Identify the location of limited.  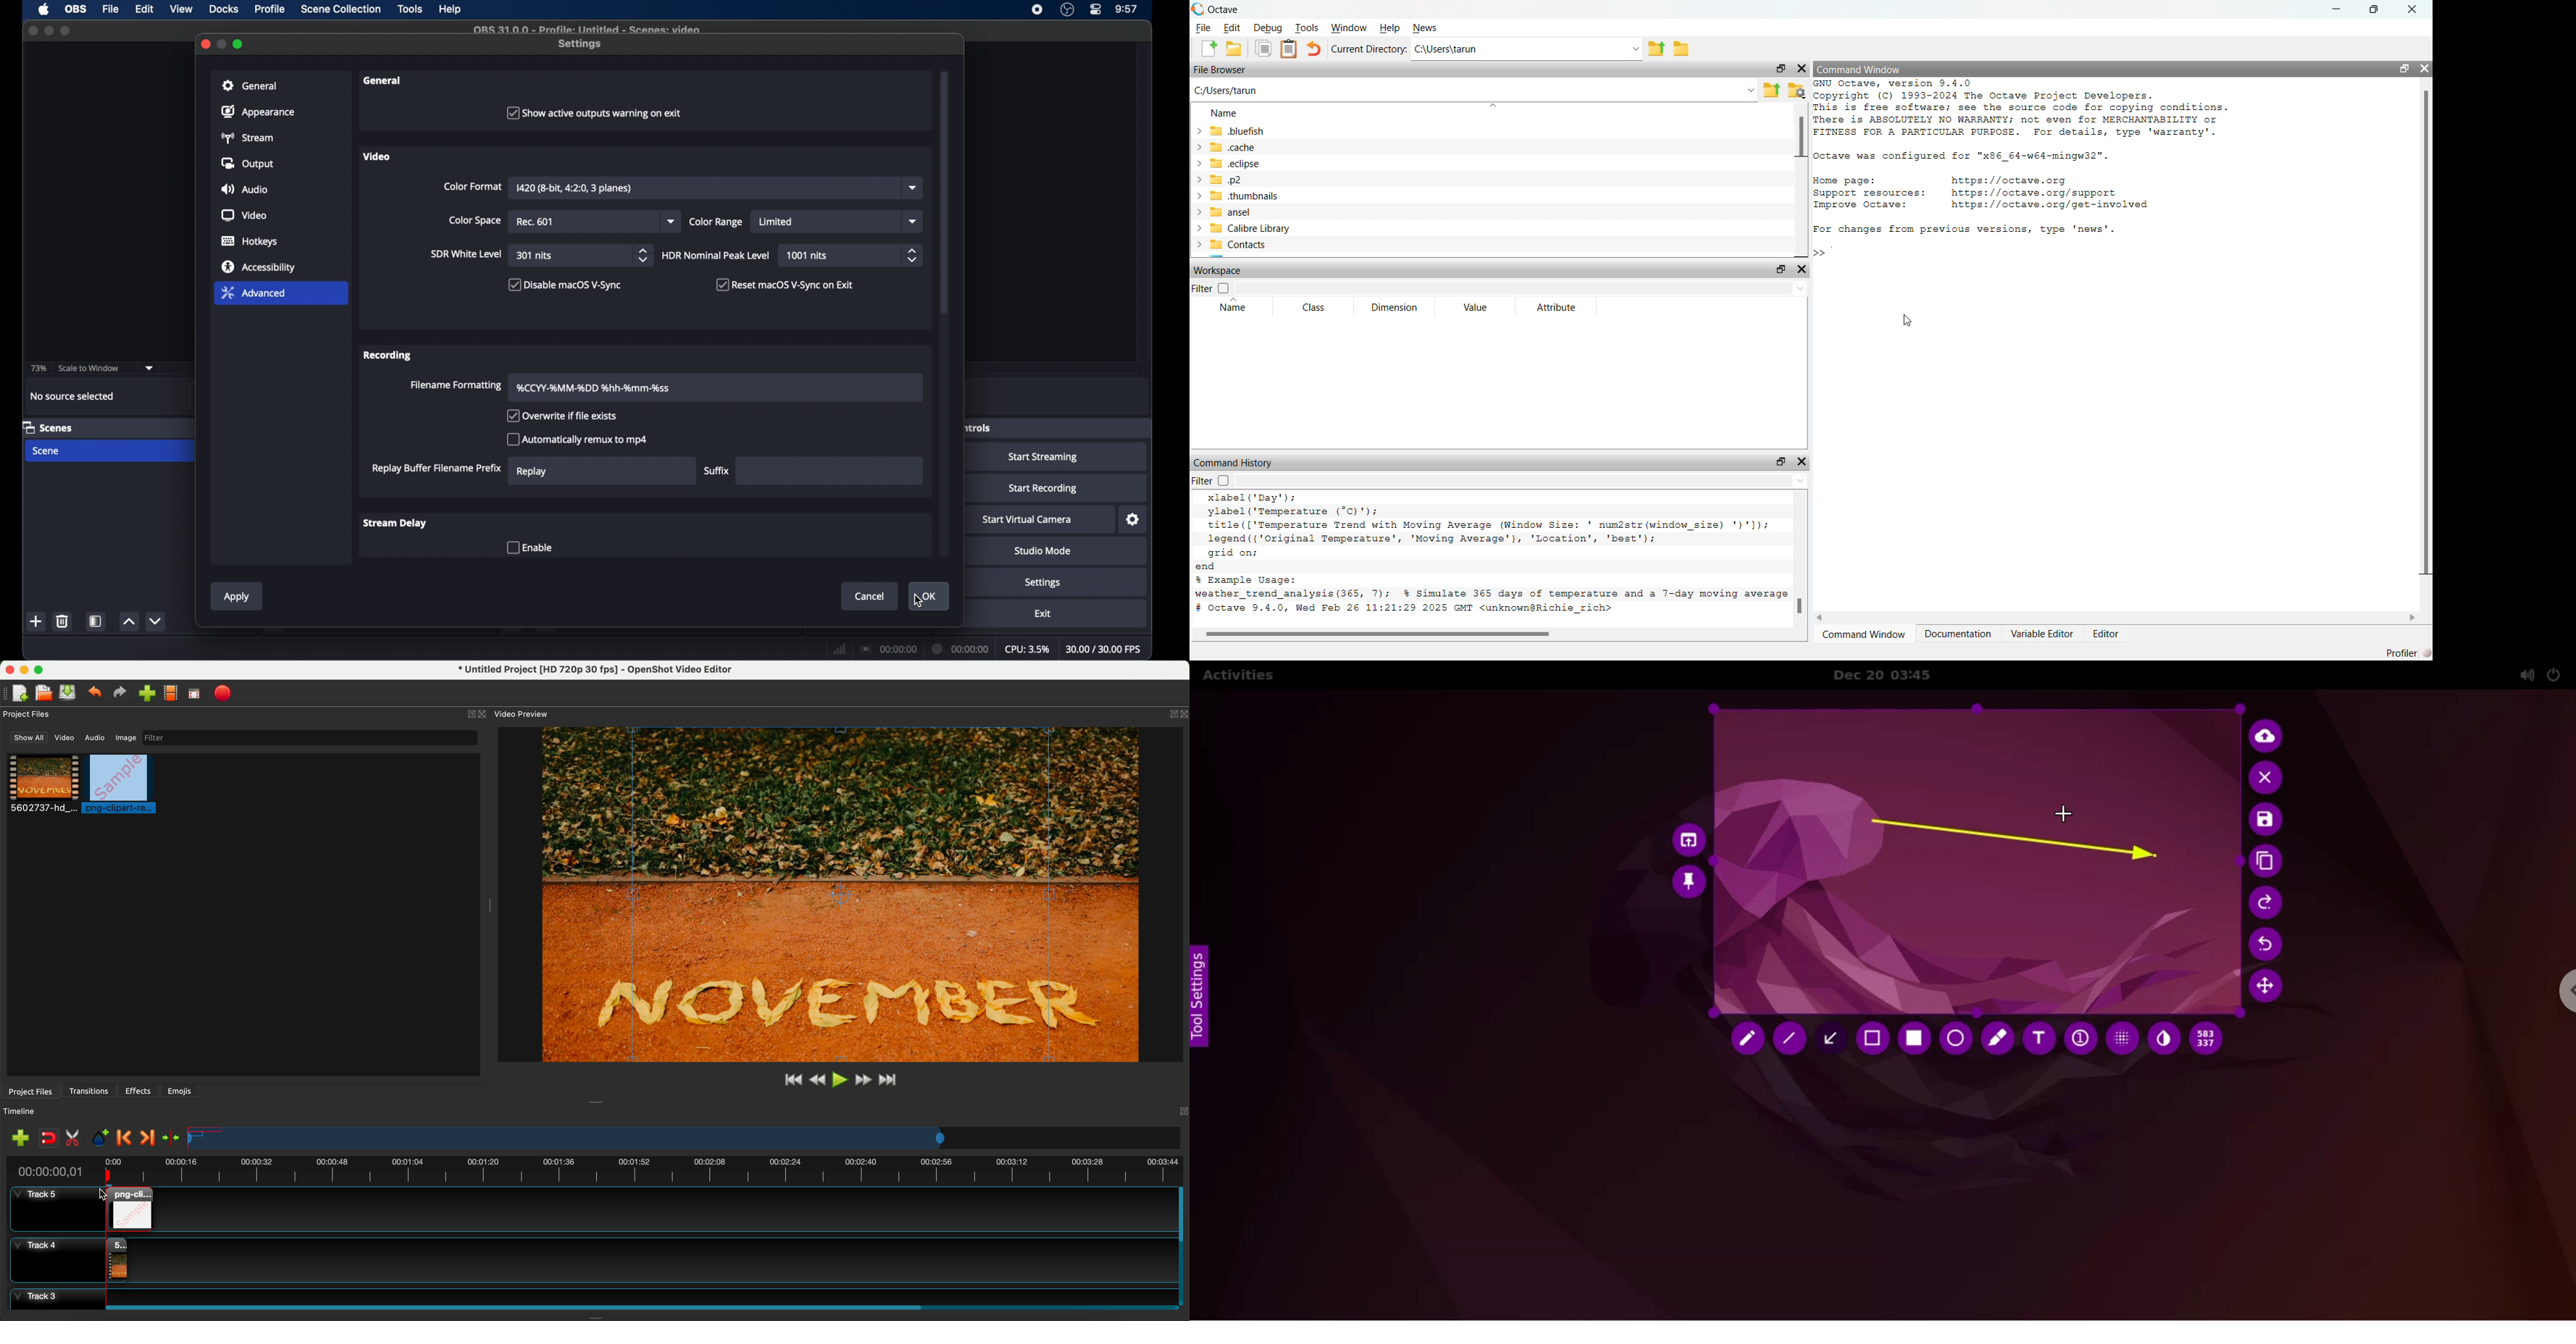
(776, 222).